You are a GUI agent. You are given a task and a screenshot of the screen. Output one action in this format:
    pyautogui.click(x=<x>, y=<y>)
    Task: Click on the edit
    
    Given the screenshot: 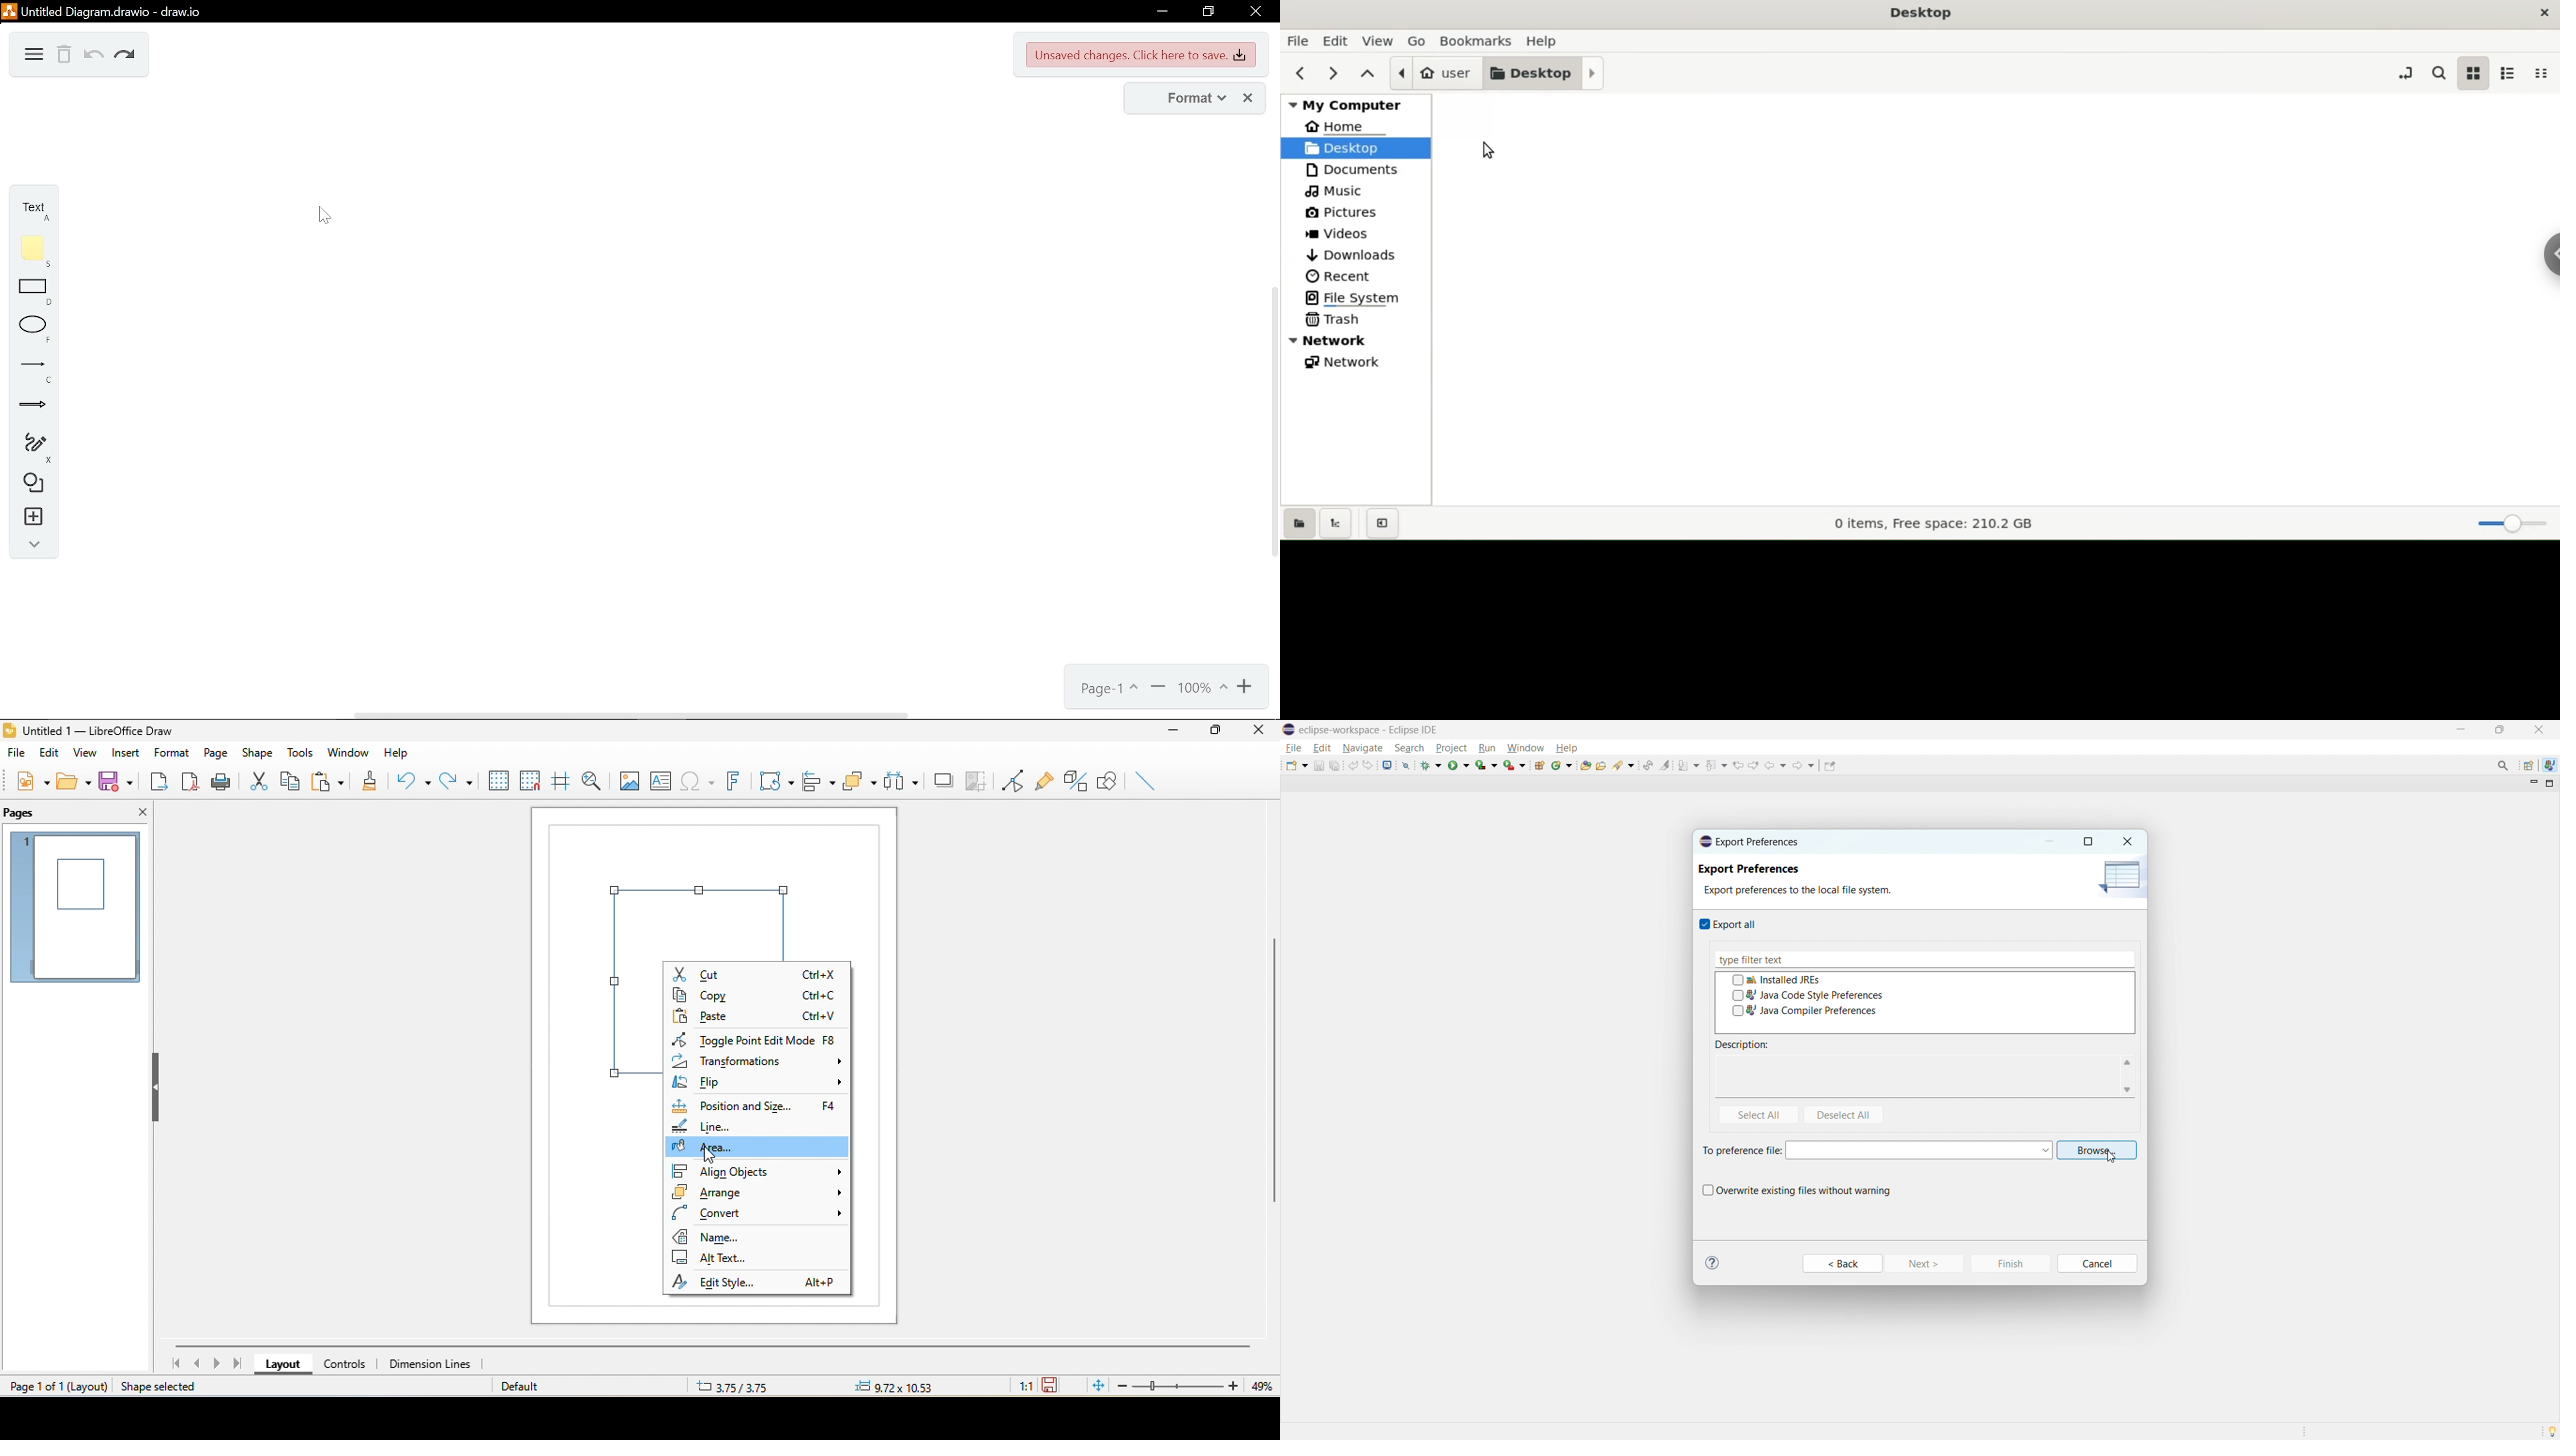 What is the action you would take?
    pyautogui.click(x=1322, y=748)
    